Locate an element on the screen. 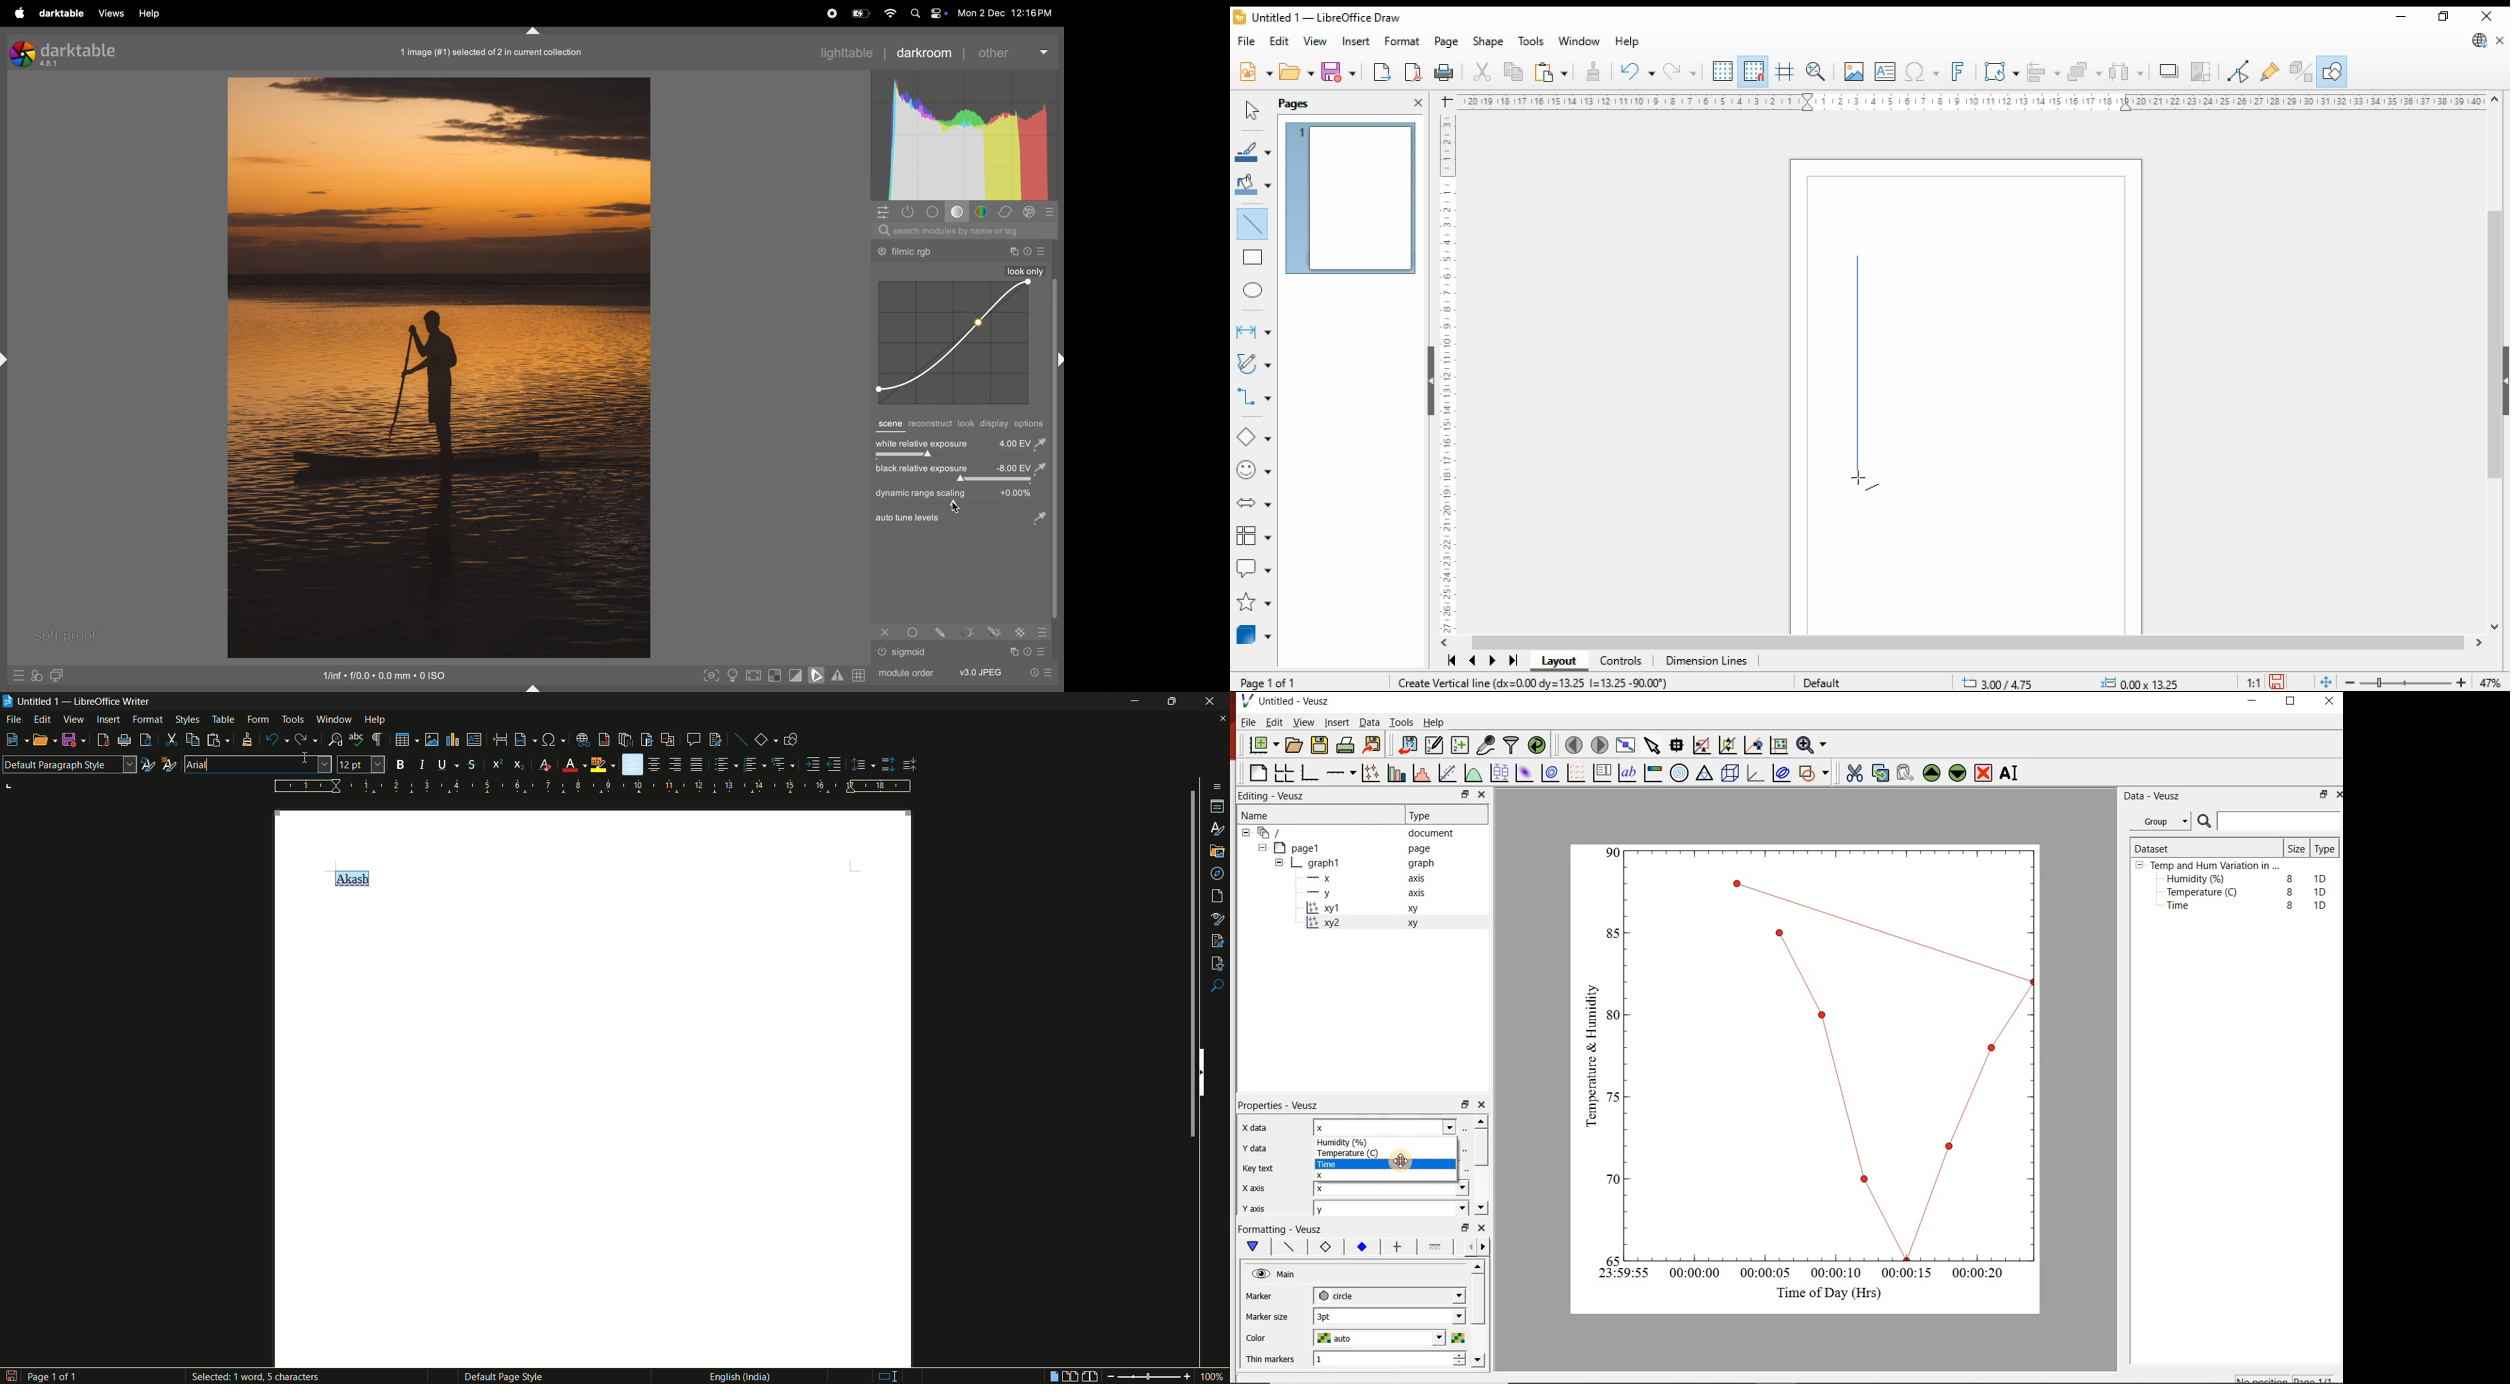 Image resolution: width=2520 pixels, height=1400 pixels. shadows is located at coordinates (2168, 72).